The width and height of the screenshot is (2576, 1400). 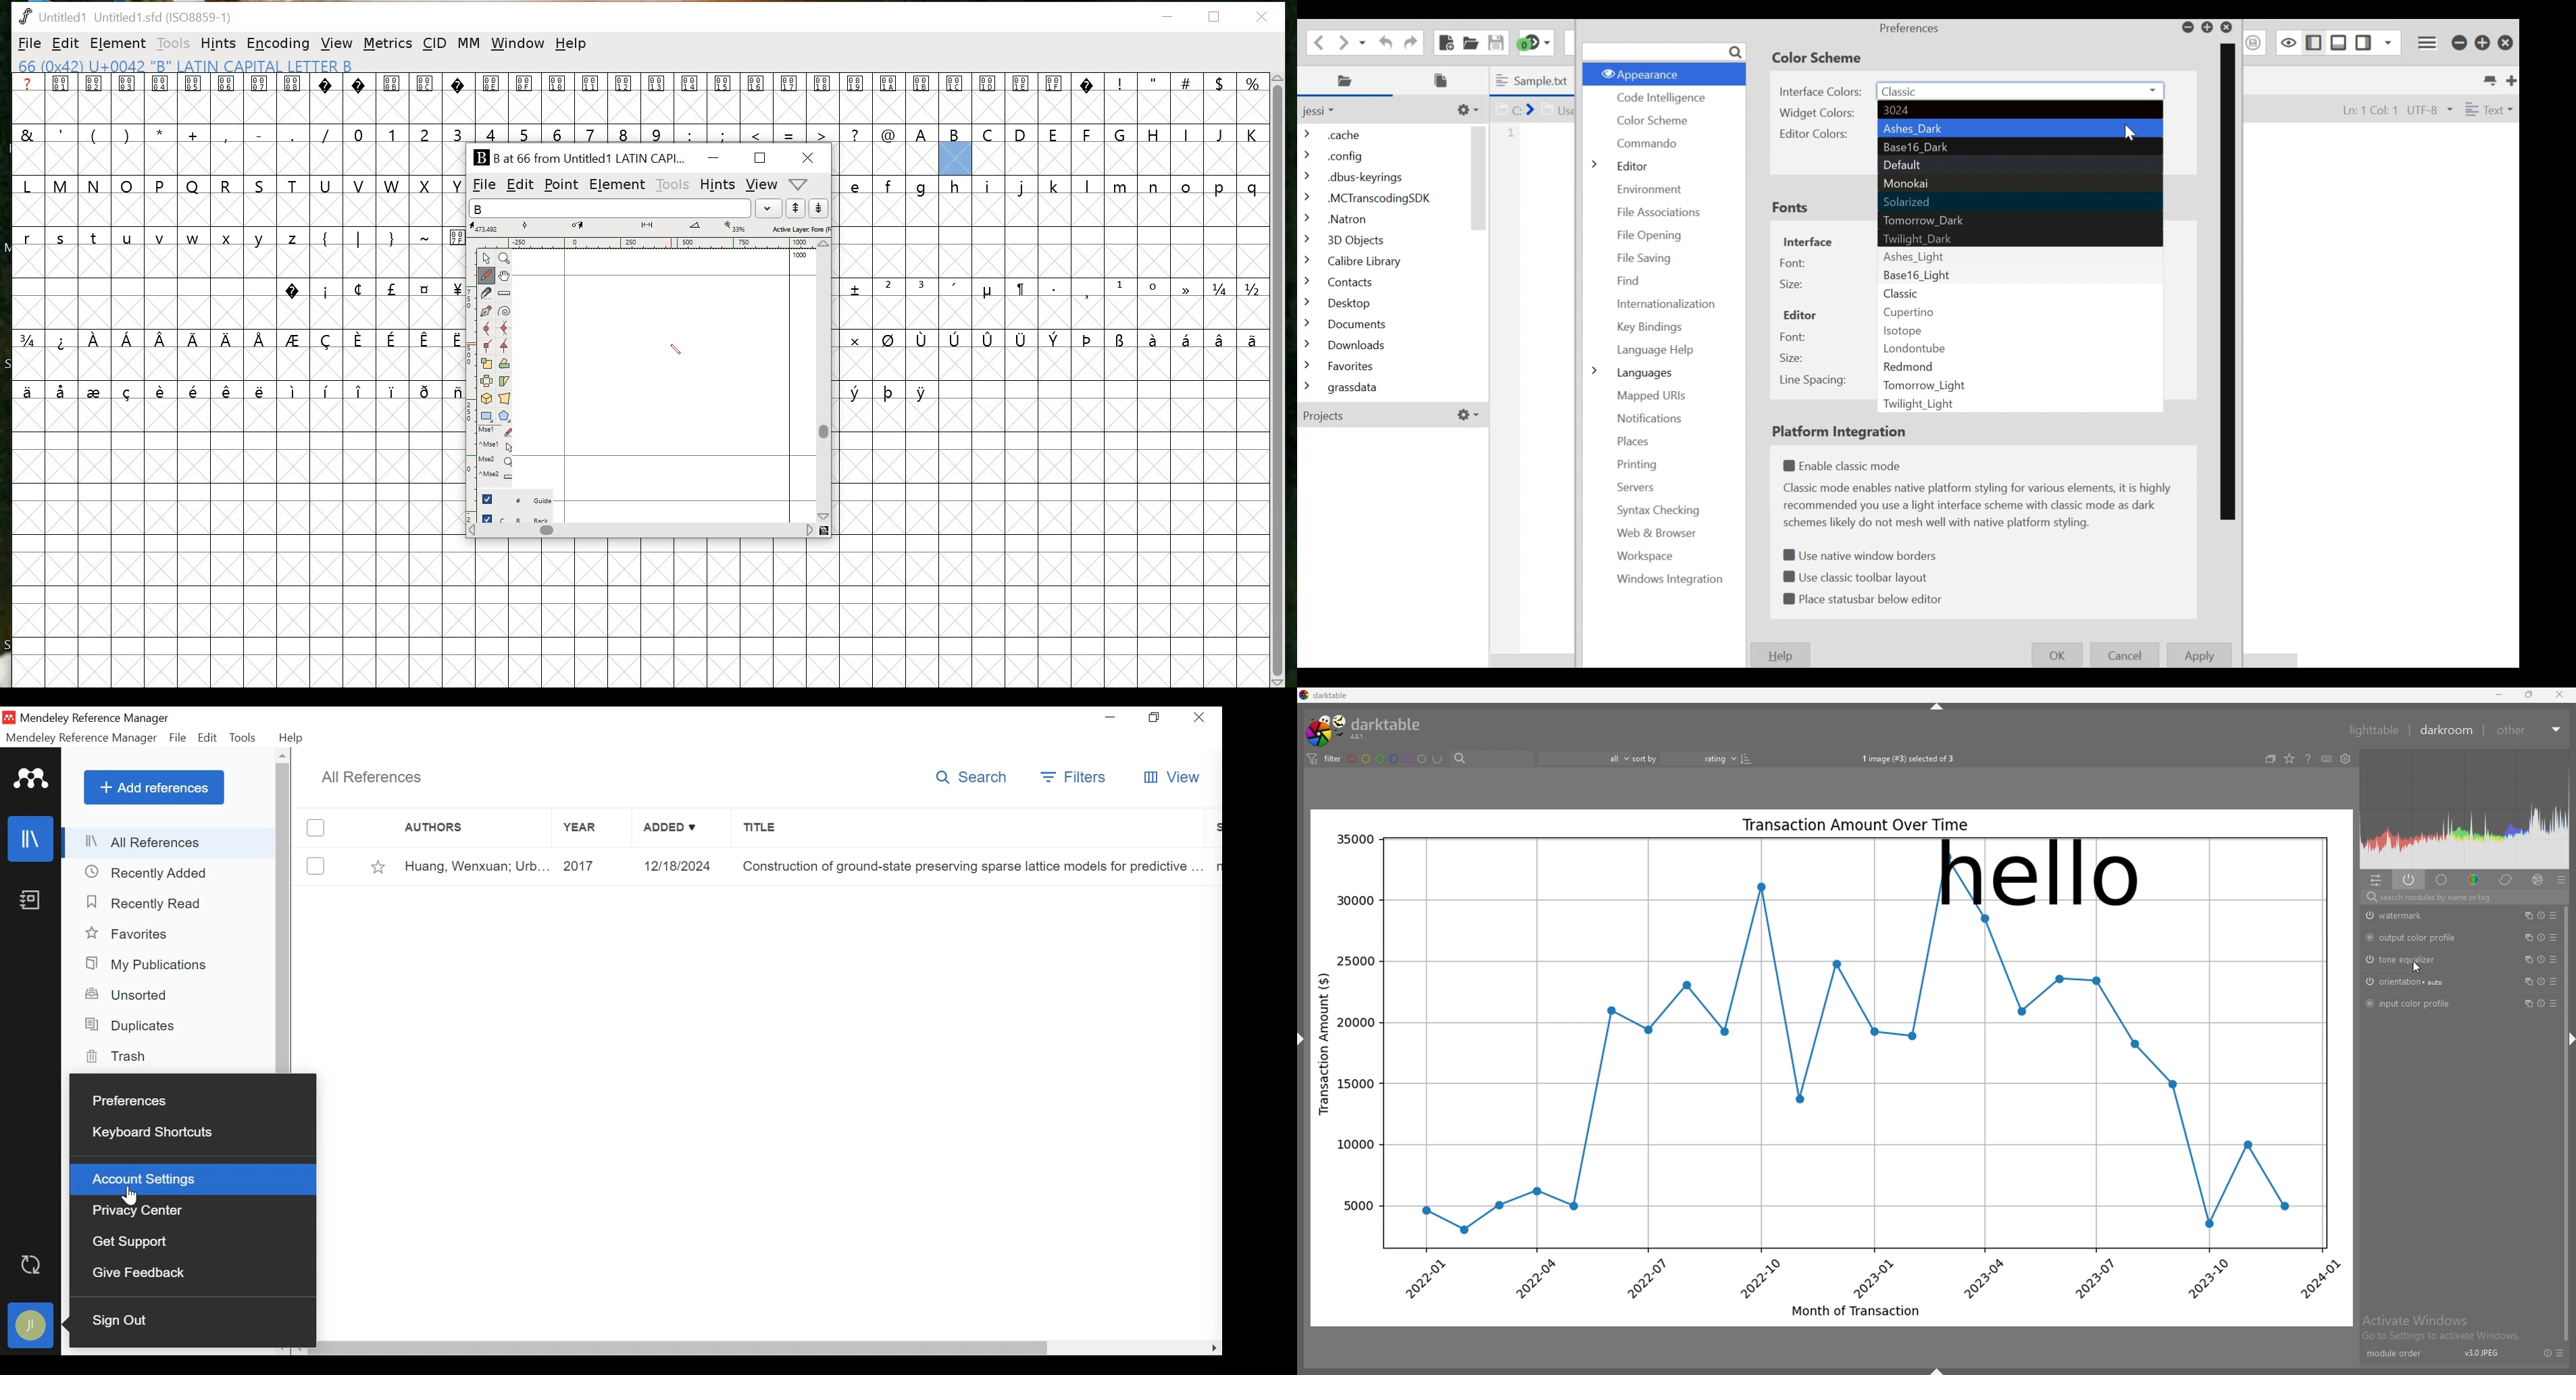 What do you see at coordinates (82, 738) in the screenshot?
I see `Mendeley Reference Manager` at bounding box center [82, 738].